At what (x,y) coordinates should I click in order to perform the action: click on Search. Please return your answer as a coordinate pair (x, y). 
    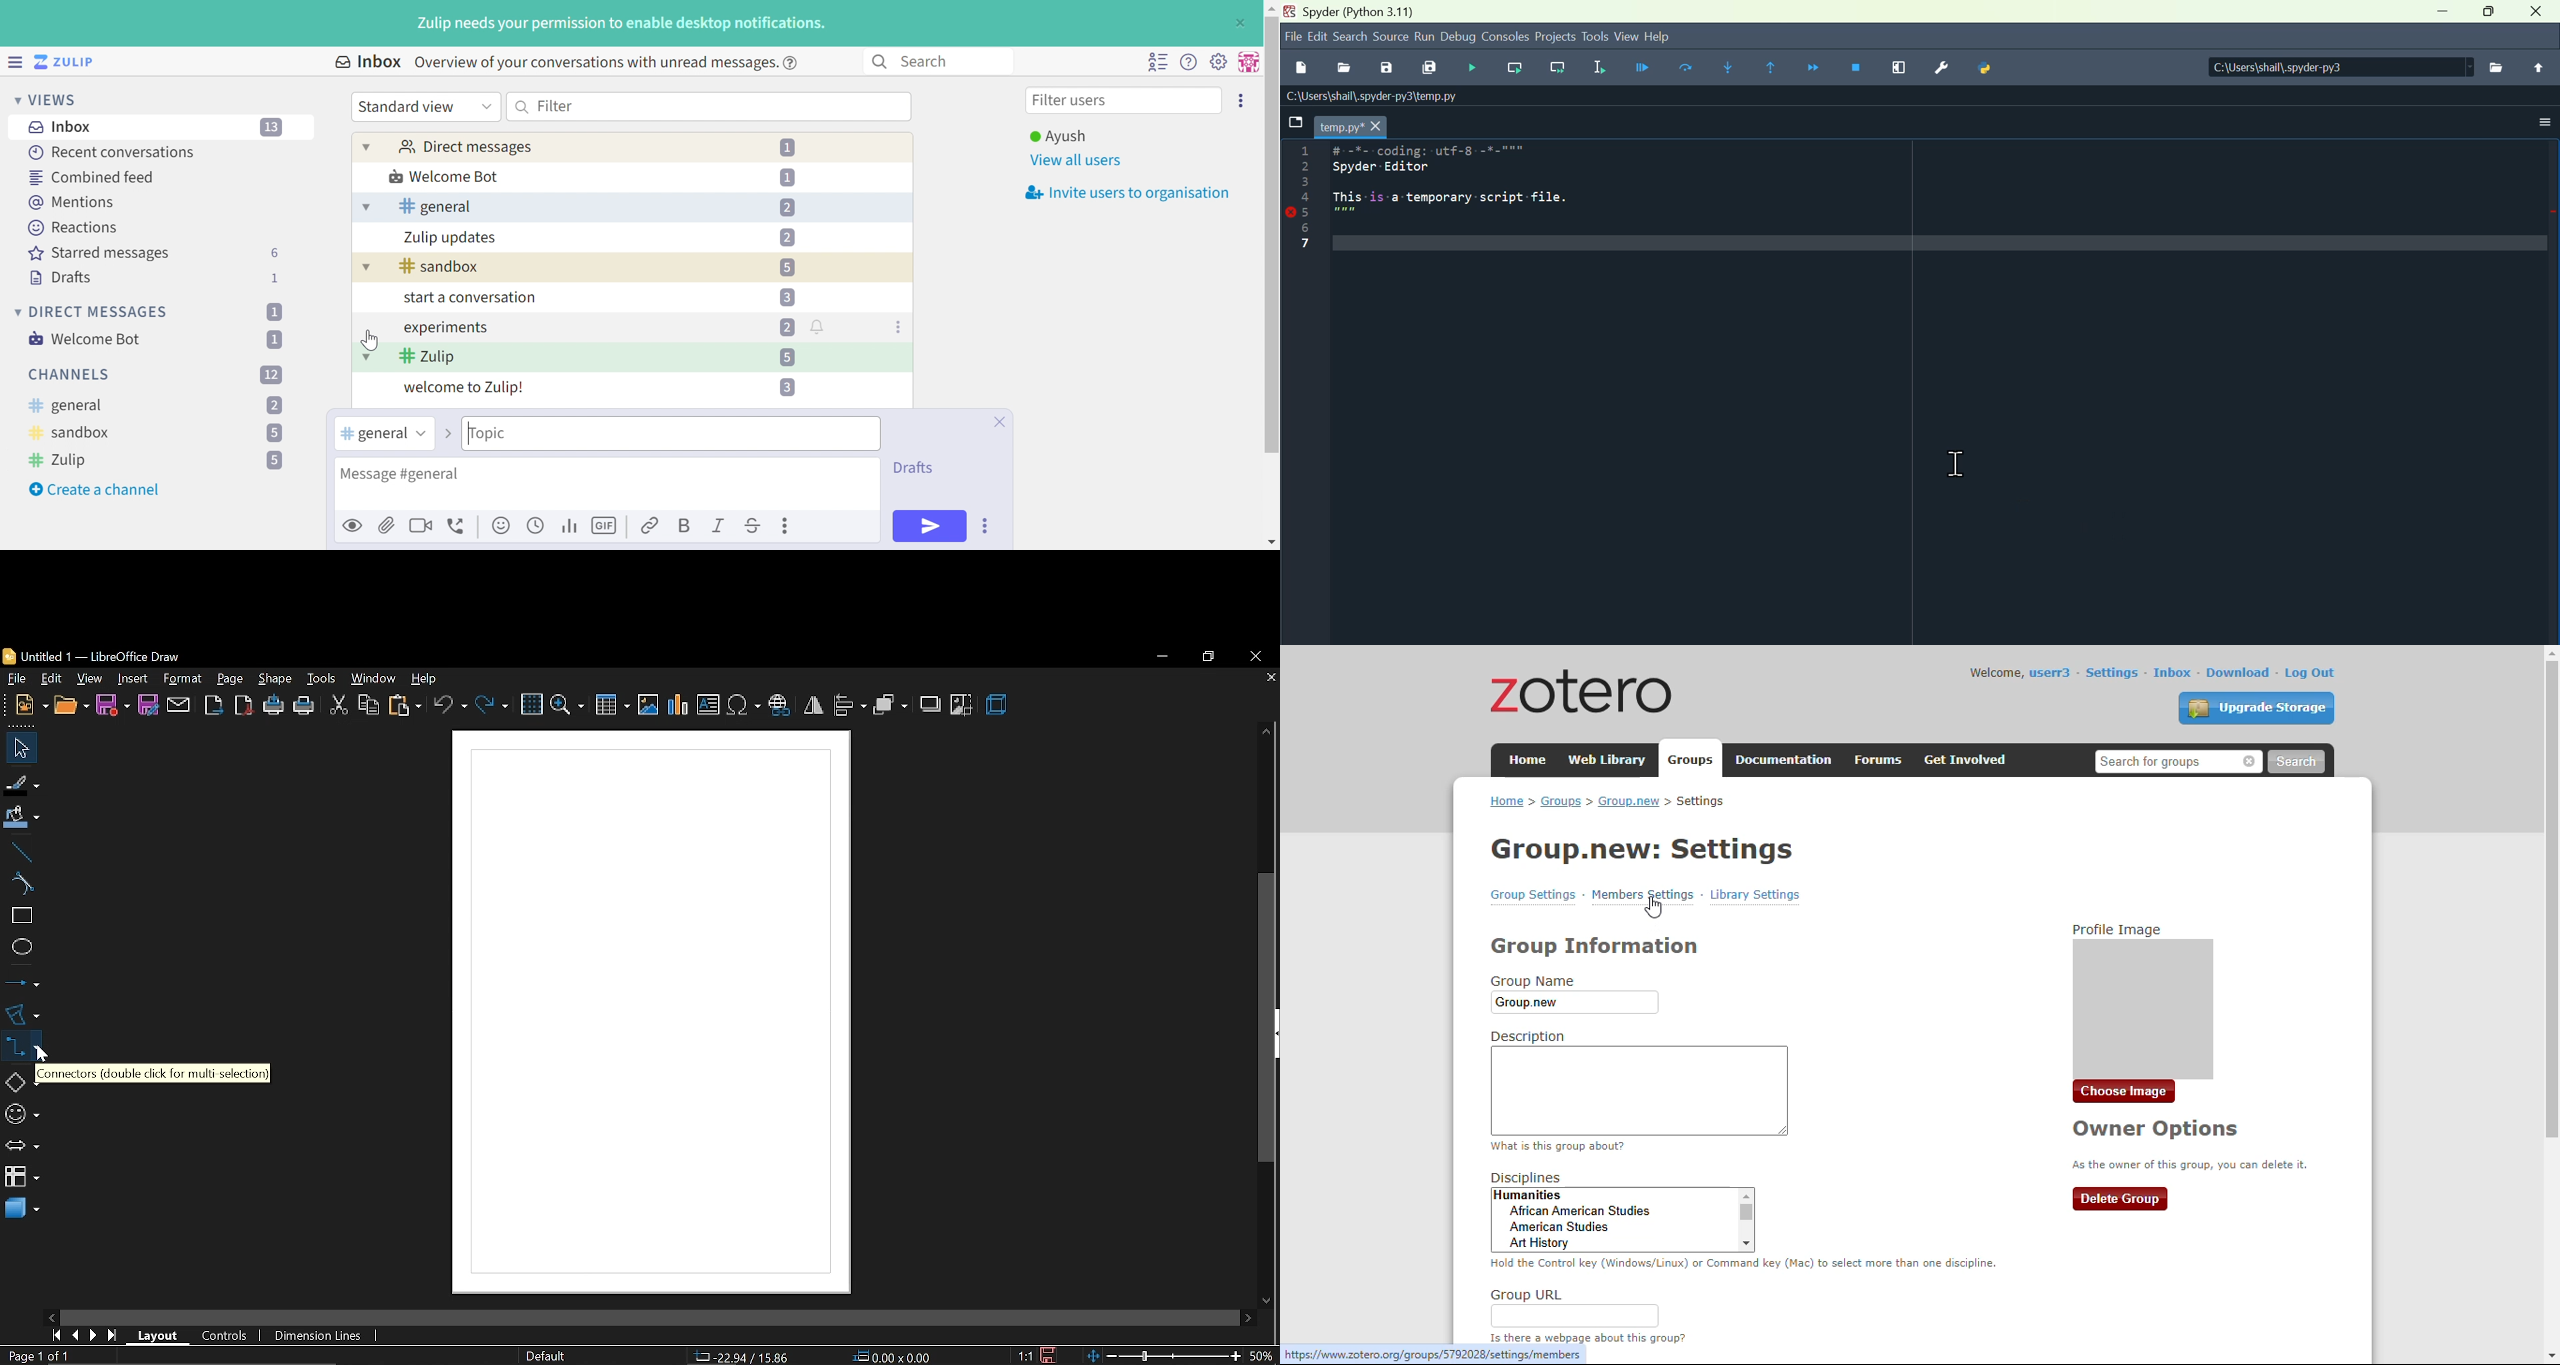
    Looking at the image, I should click on (1353, 38).